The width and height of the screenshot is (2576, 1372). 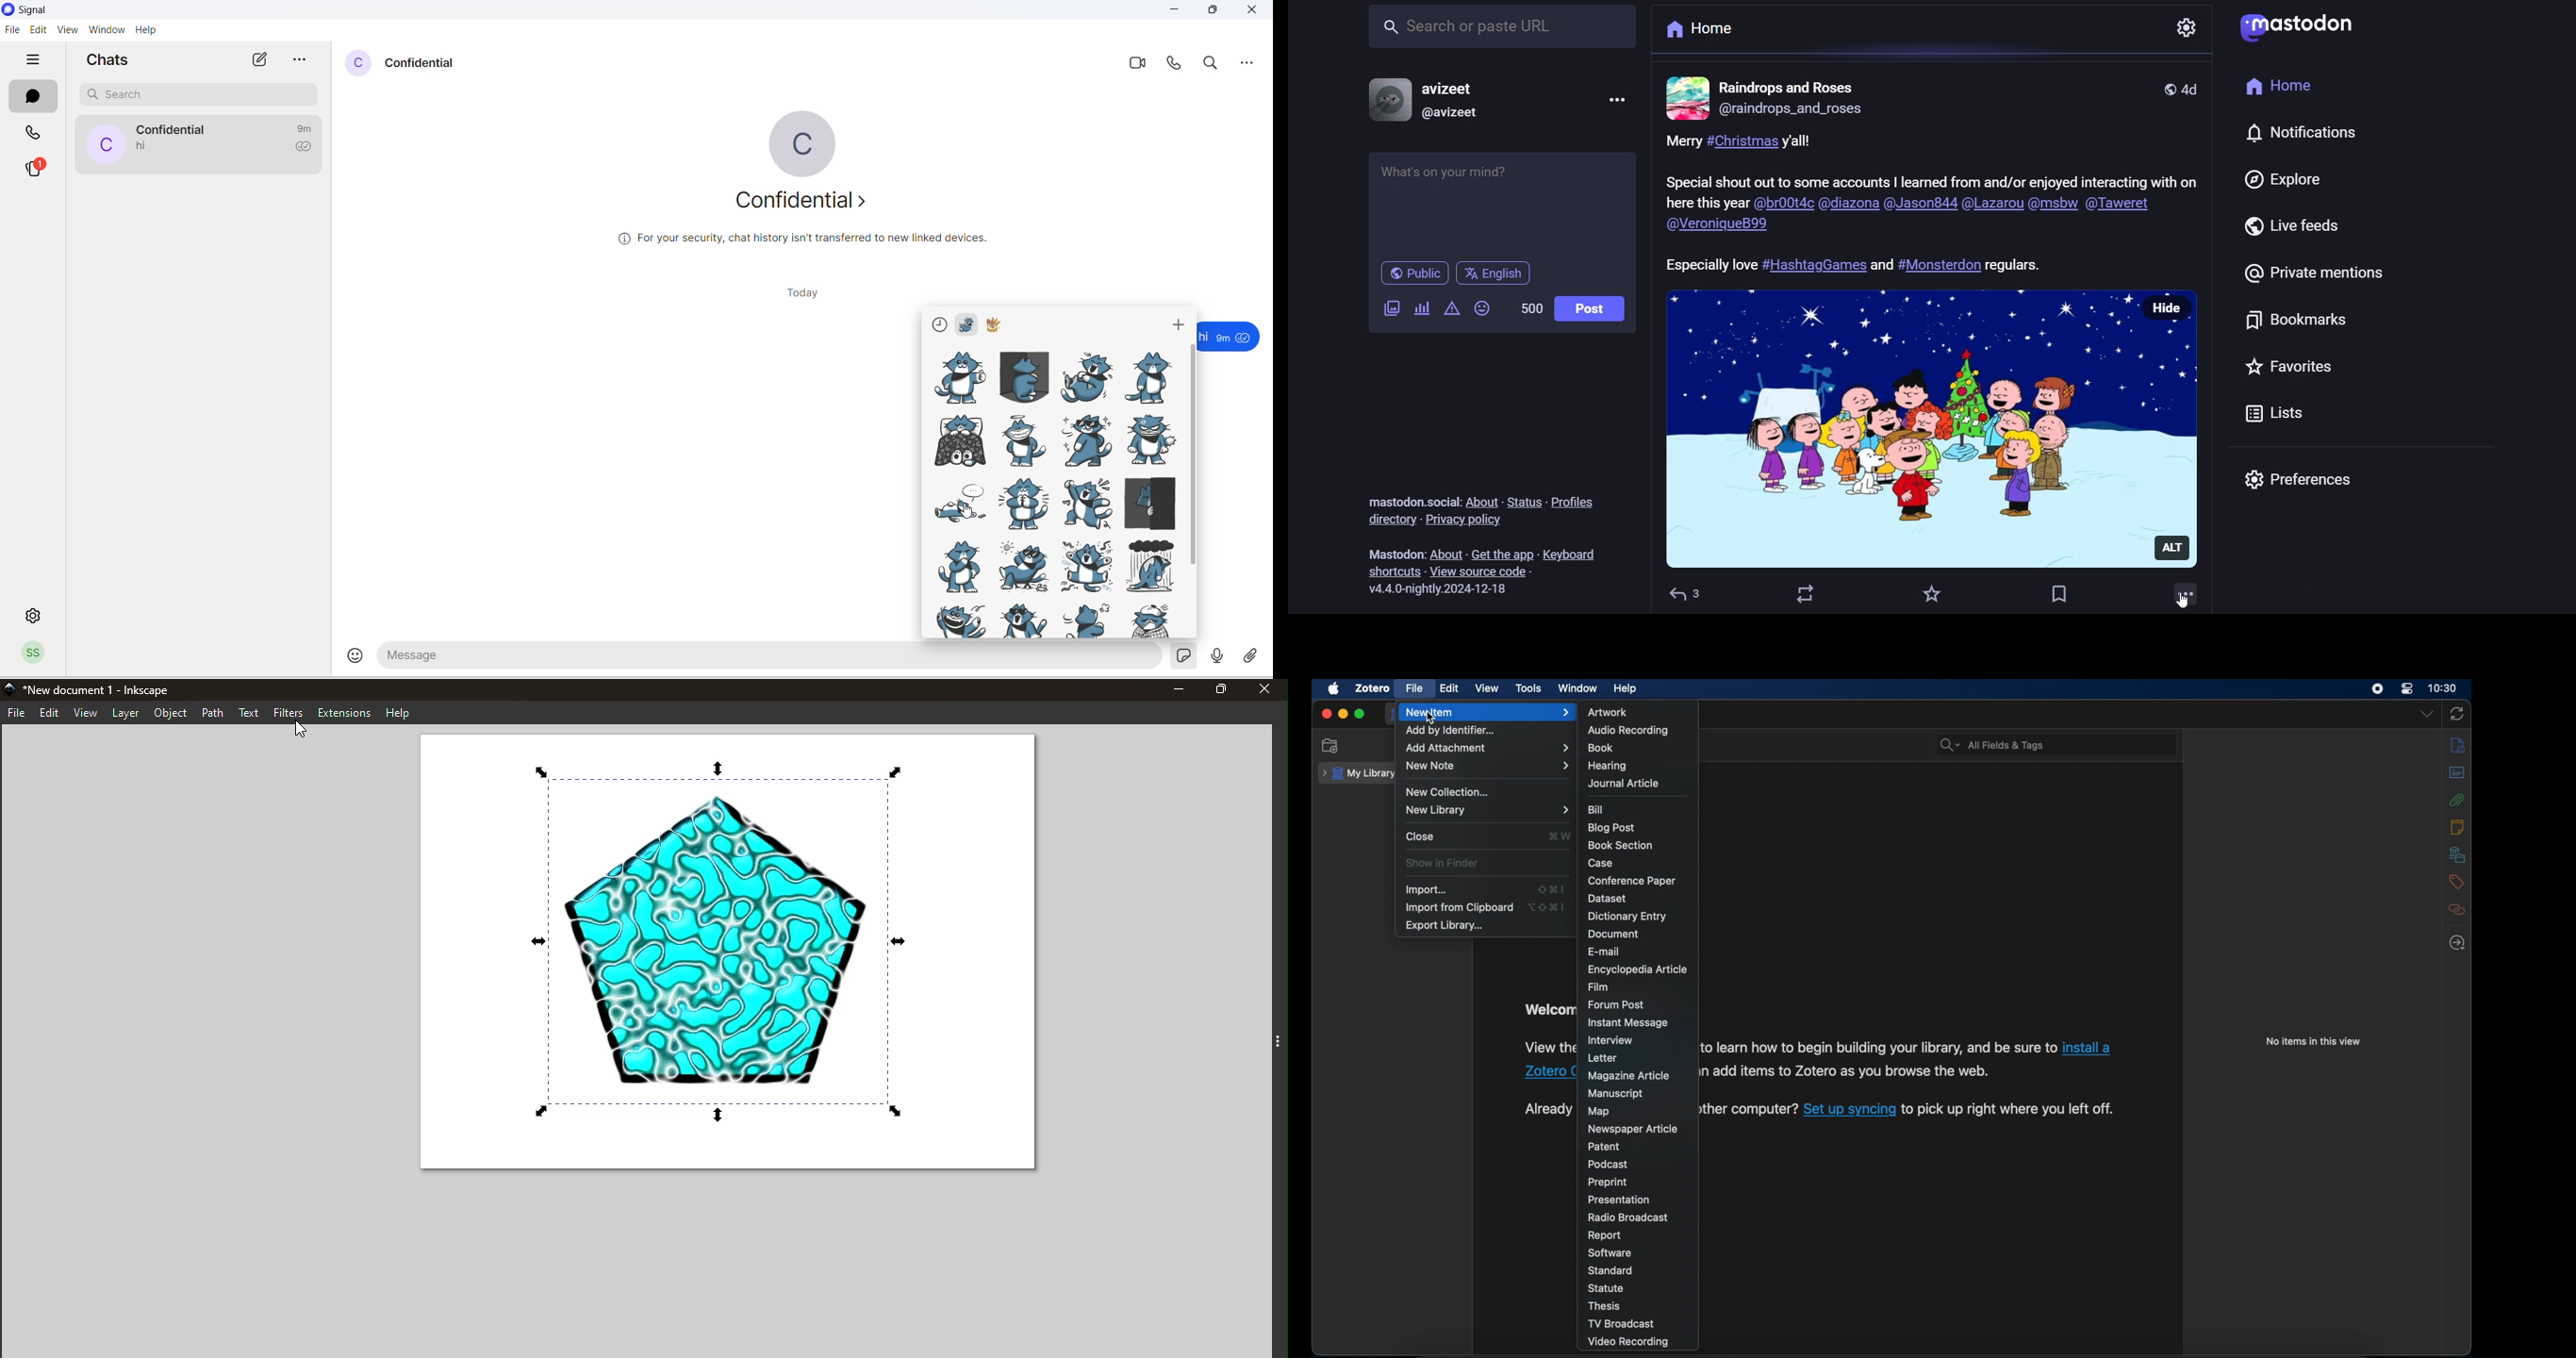 I want to click on explore, so click(x=2288, y=182).